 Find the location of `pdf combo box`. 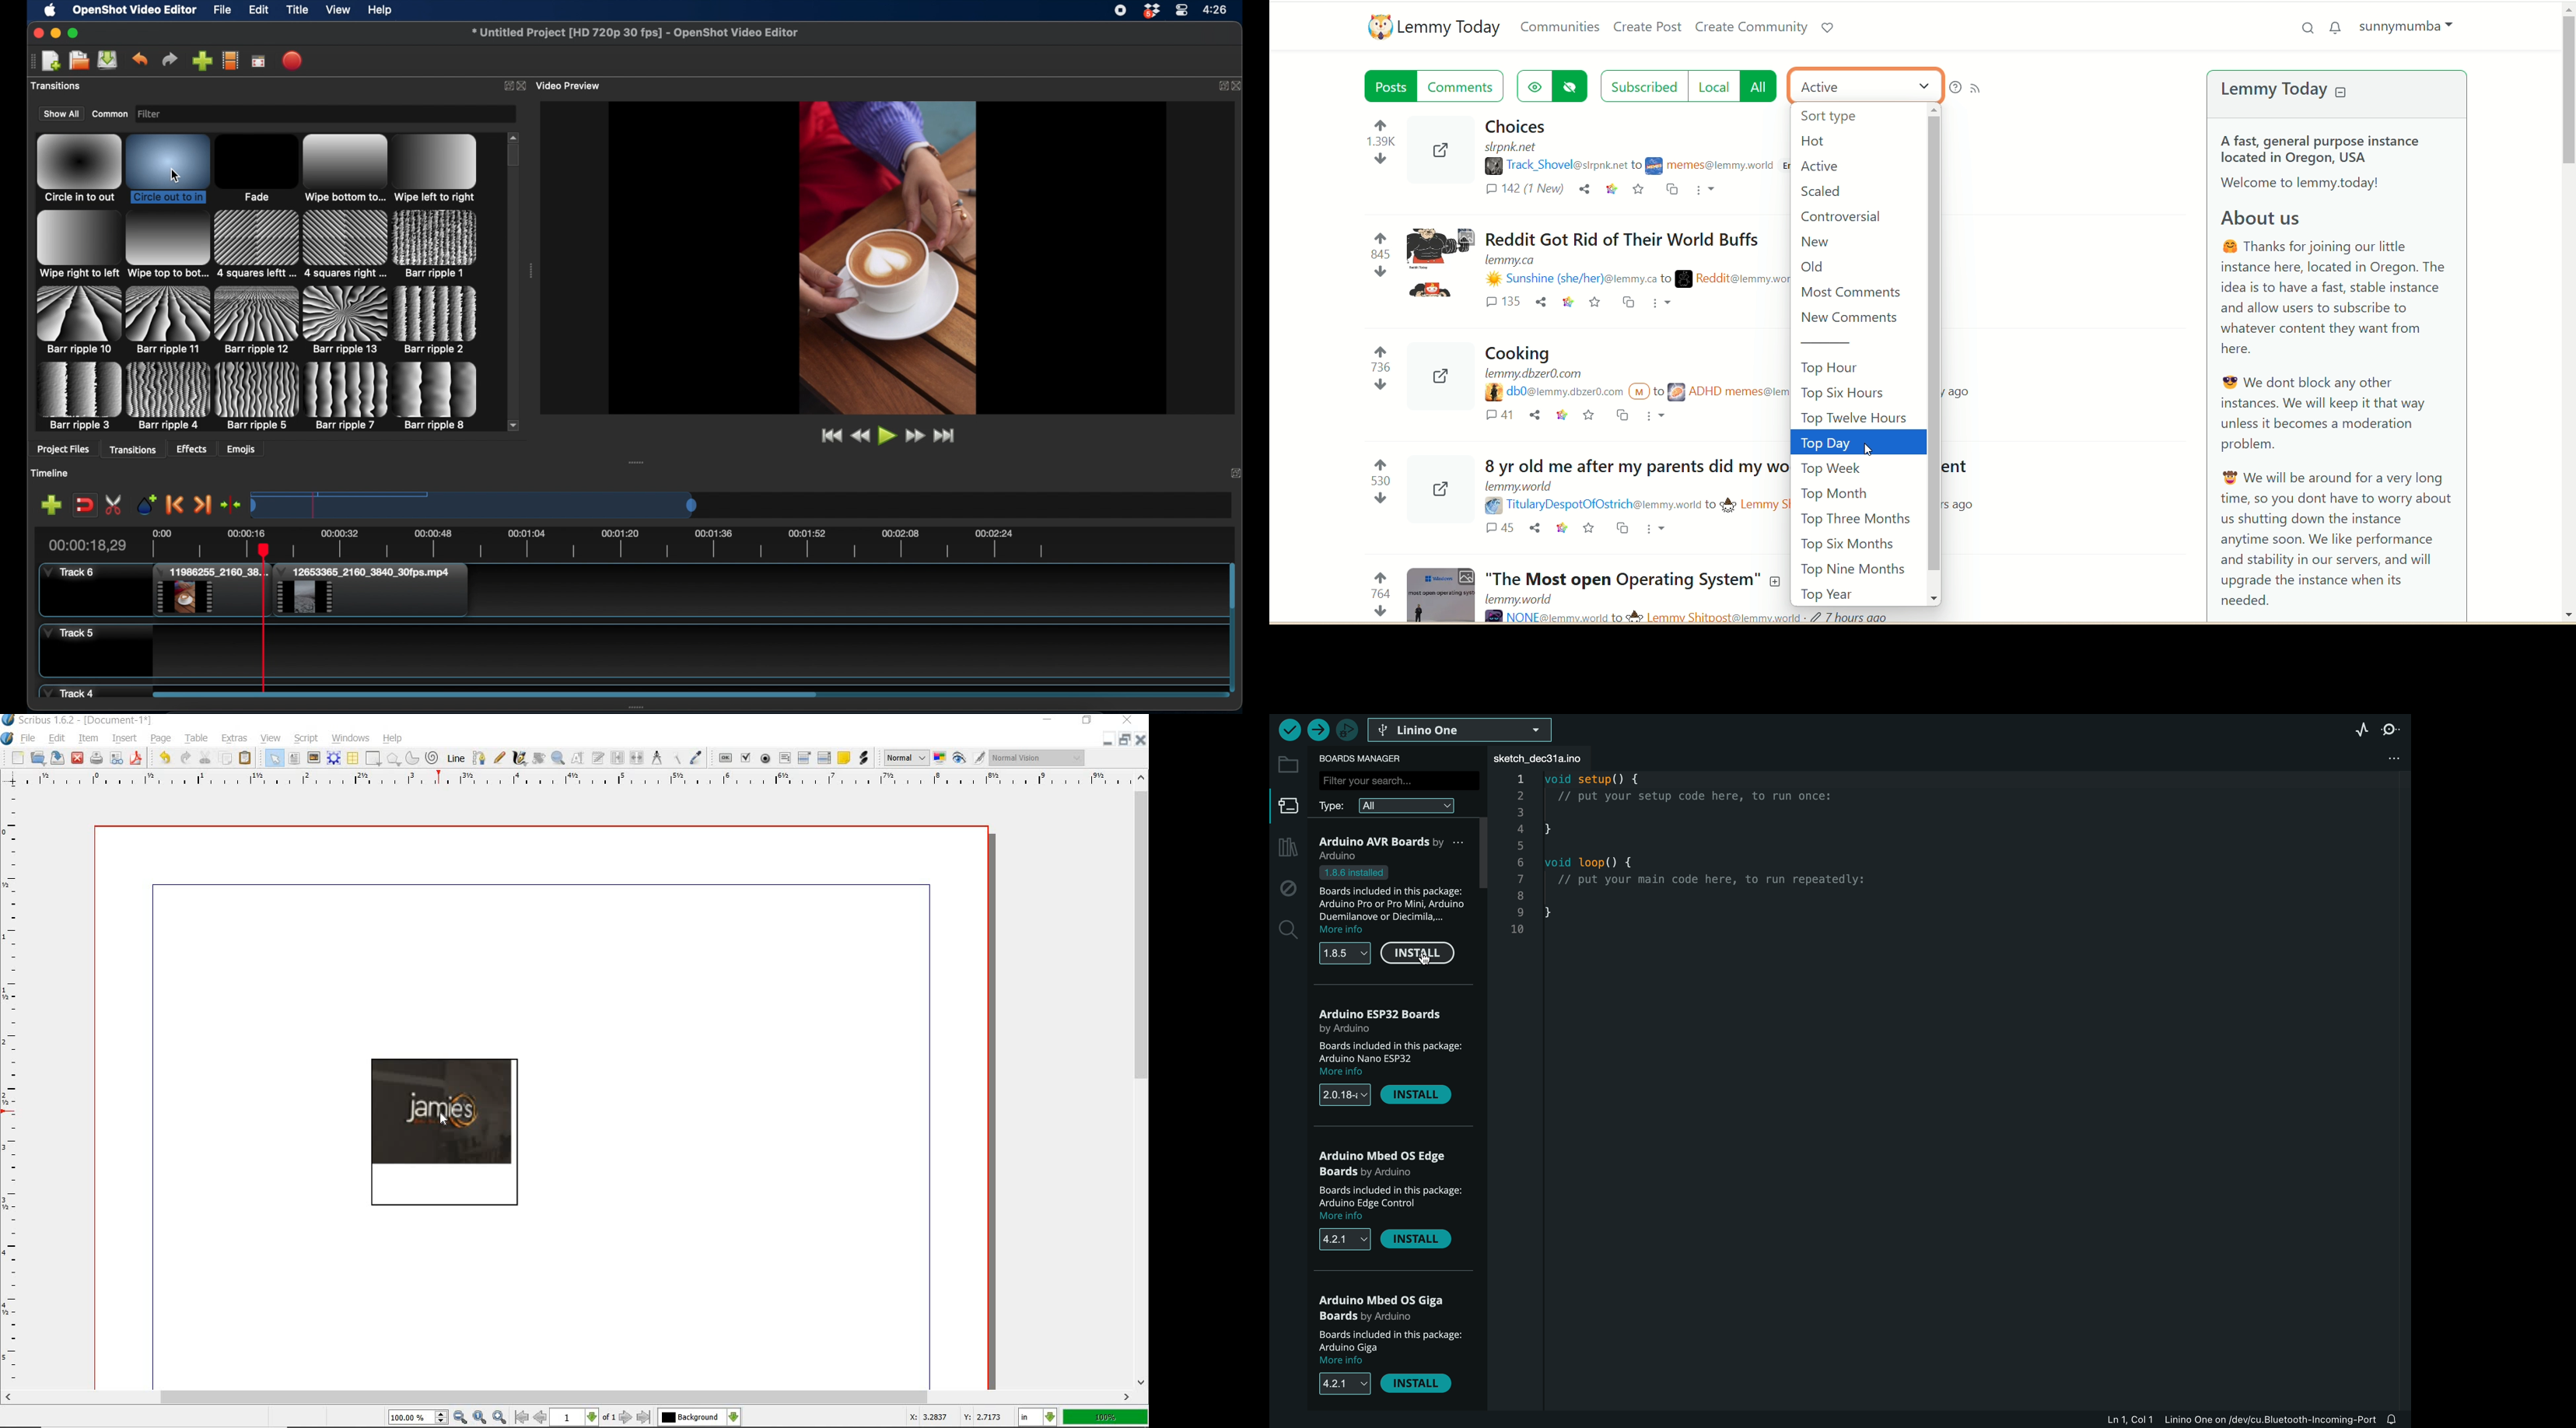

pdf combo box is located at coordinates (802, 758).